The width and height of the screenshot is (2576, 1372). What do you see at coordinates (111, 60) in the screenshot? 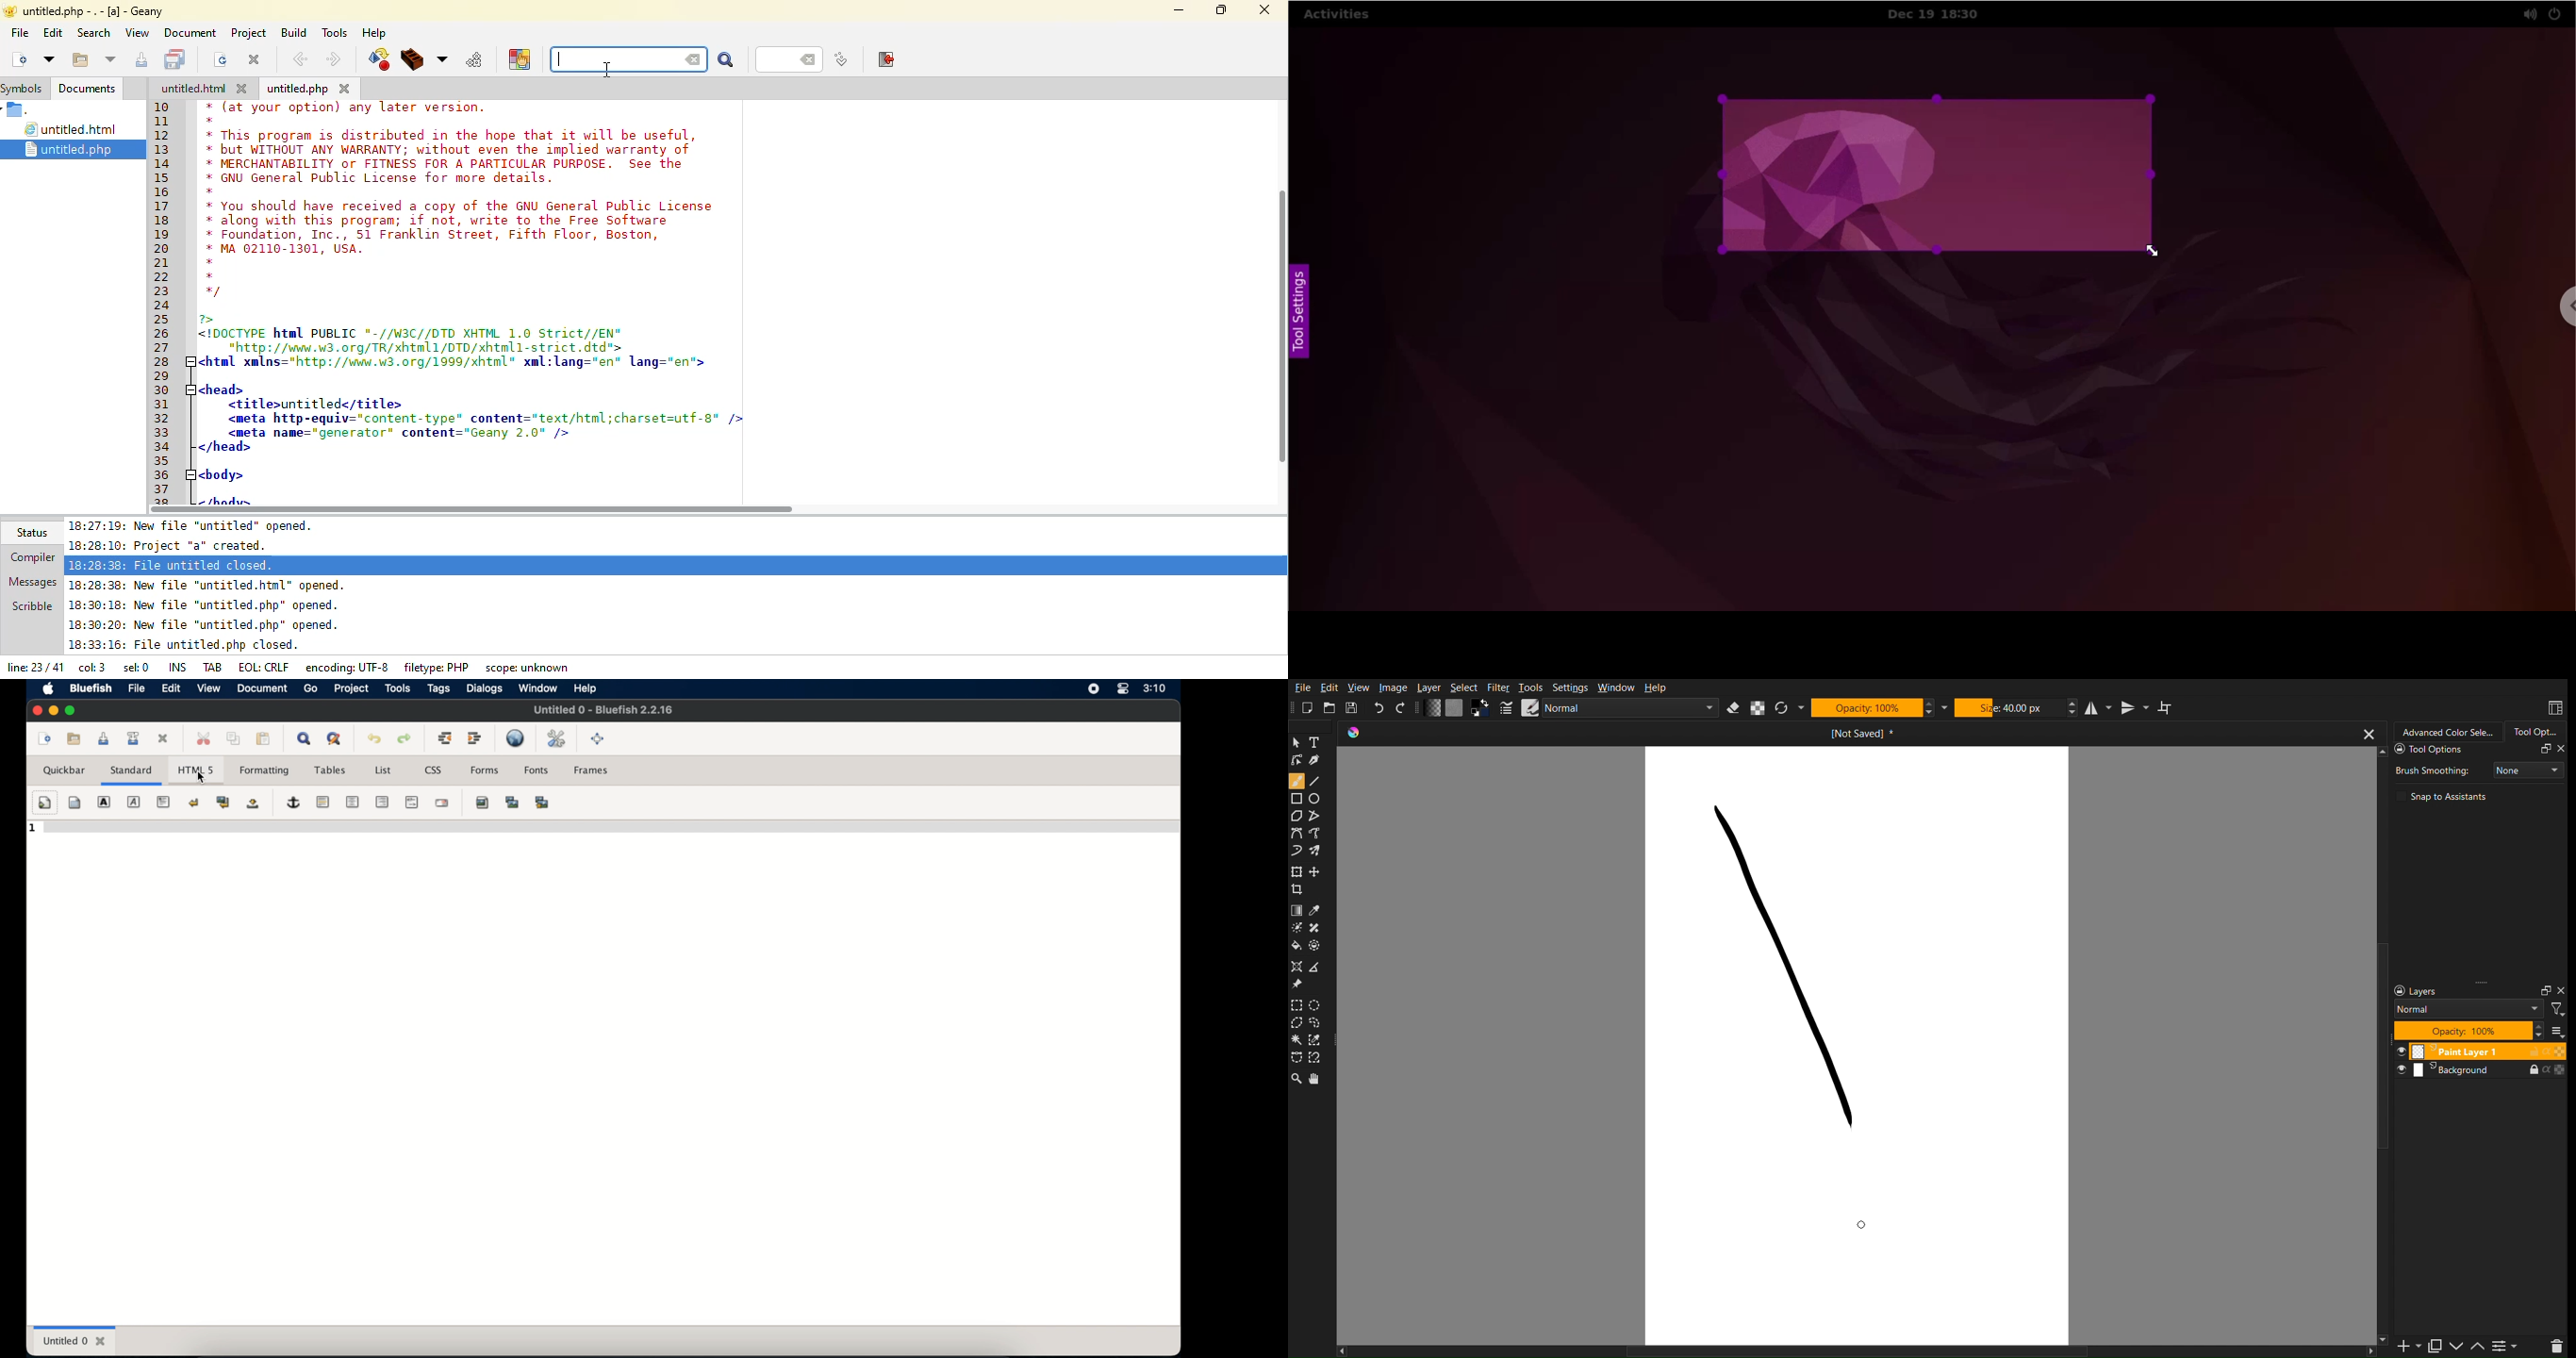
I see `recent` at bounding box center [111, 60].